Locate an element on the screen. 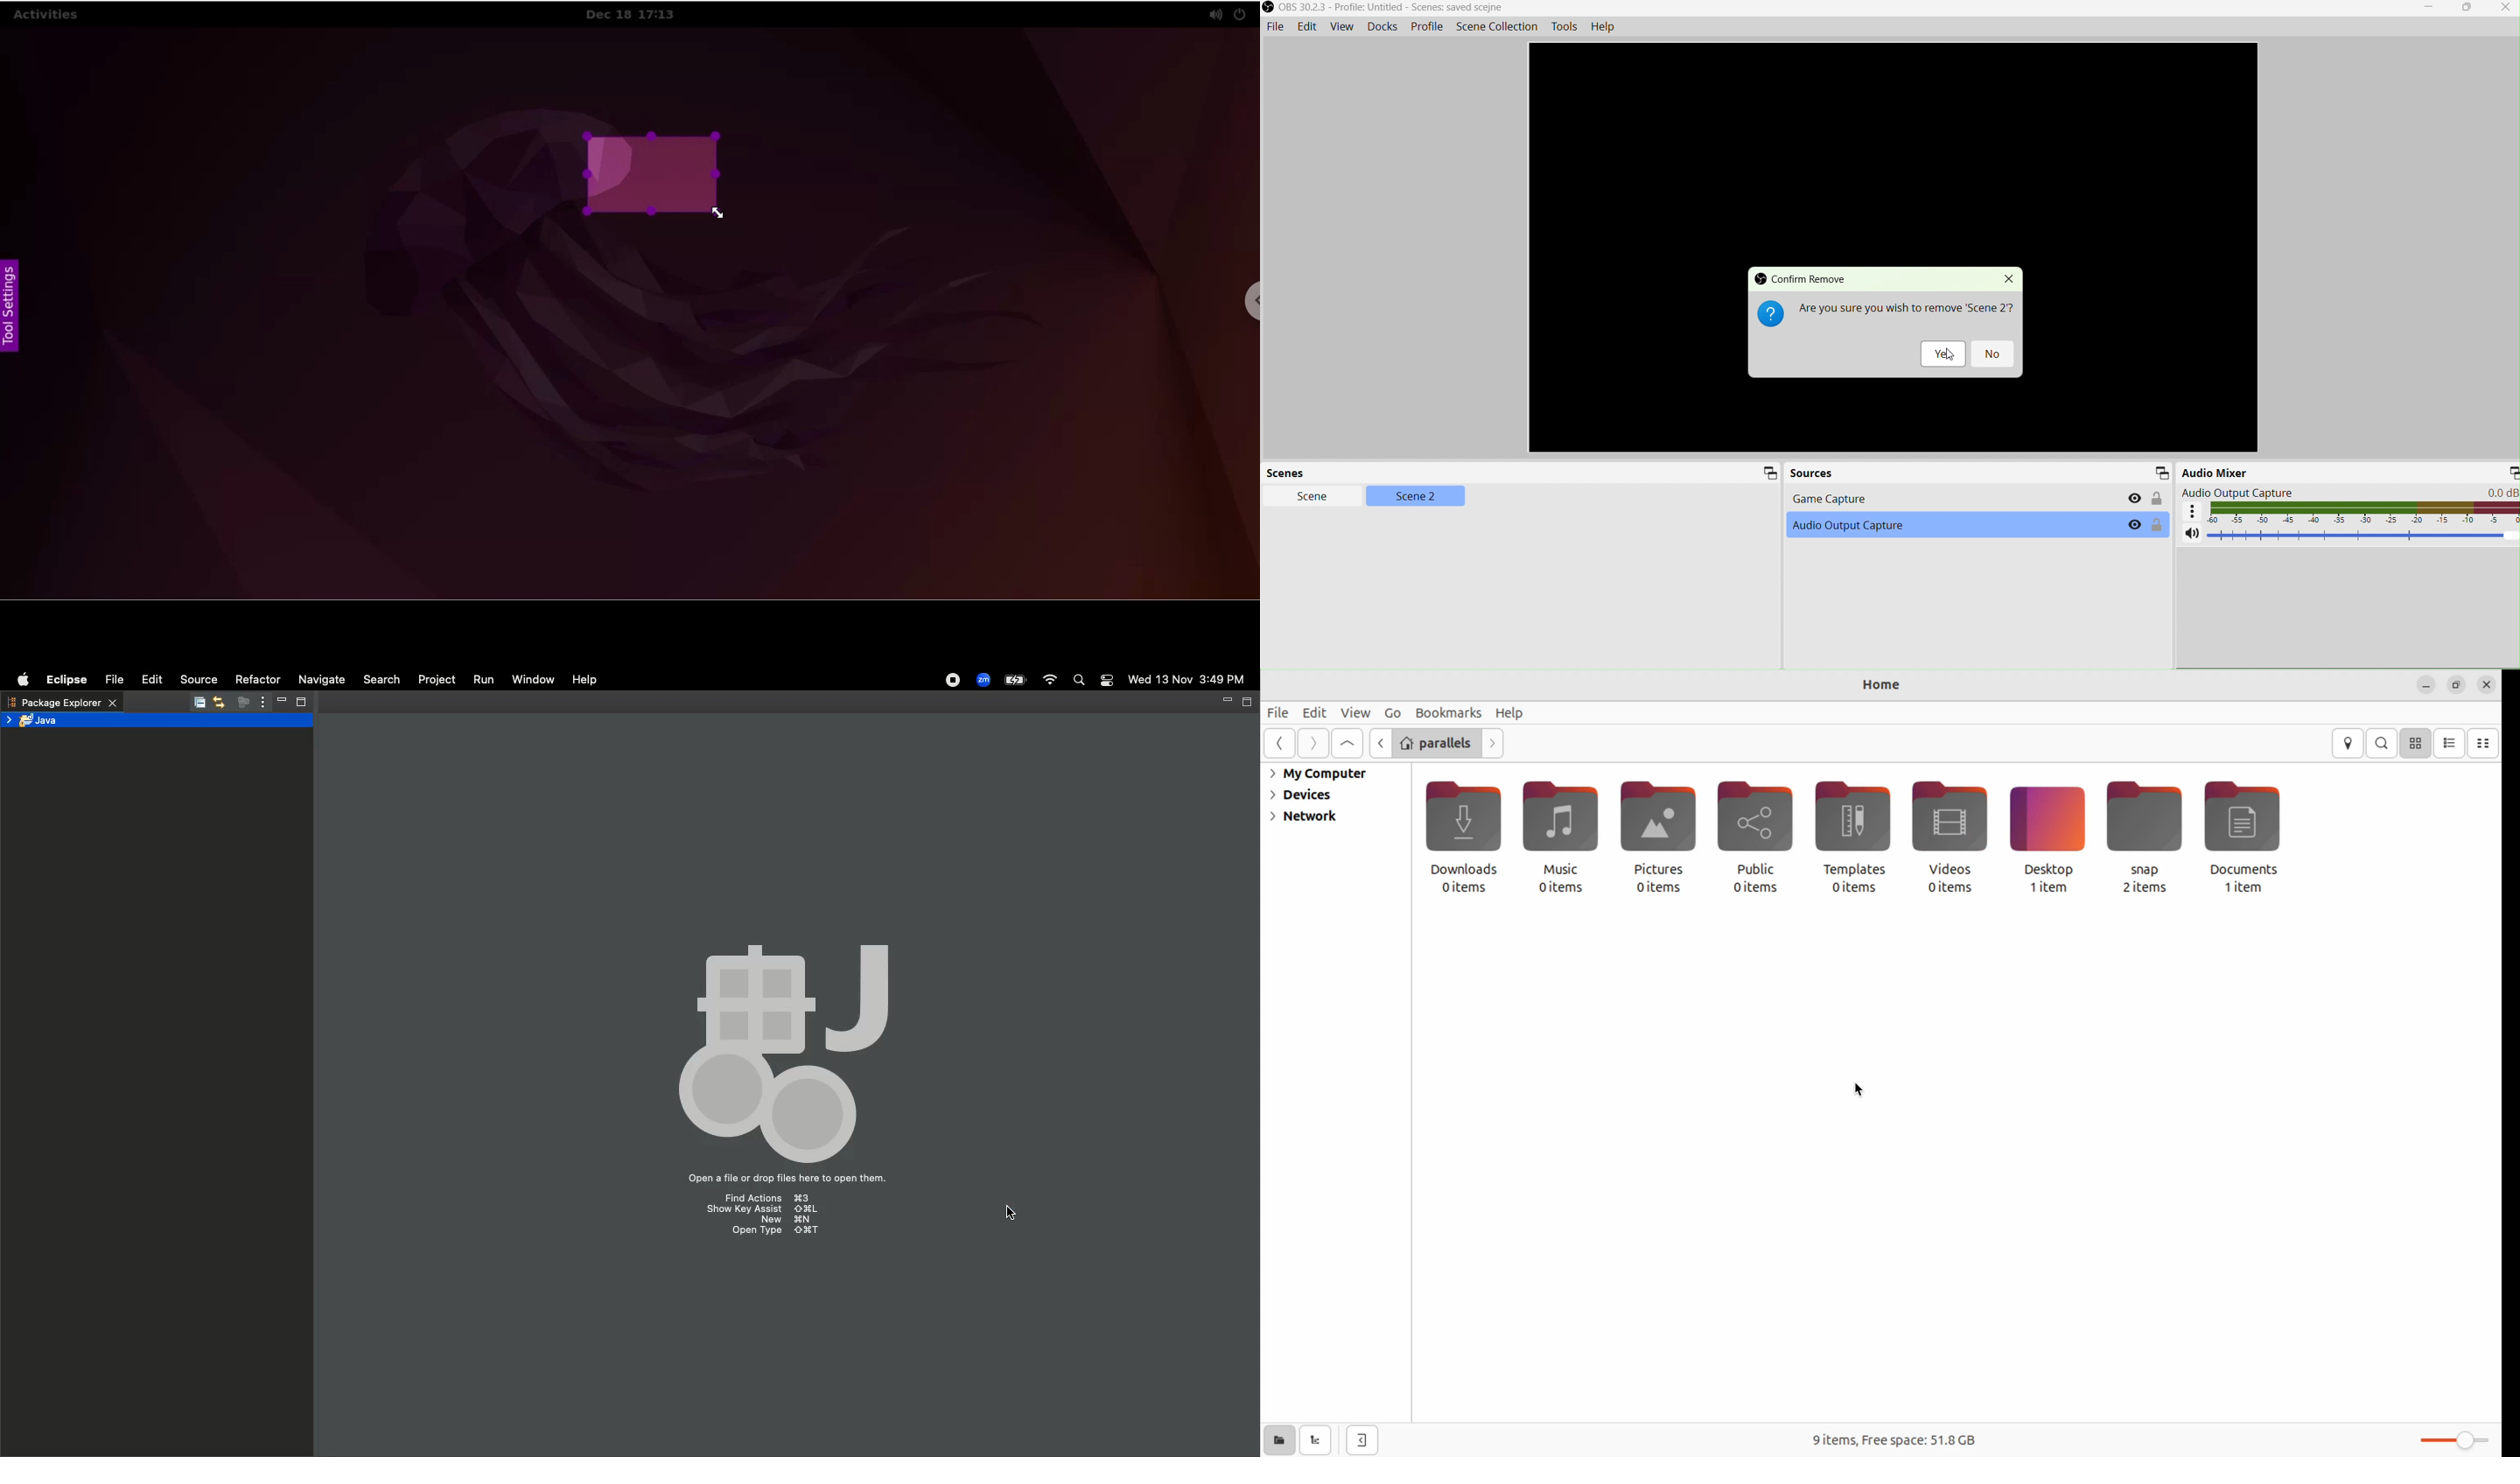 This screenshot has width=2520, height=1484. re you sure you wish to remove 'Scene 2? is located at coordinates (1906, 309).